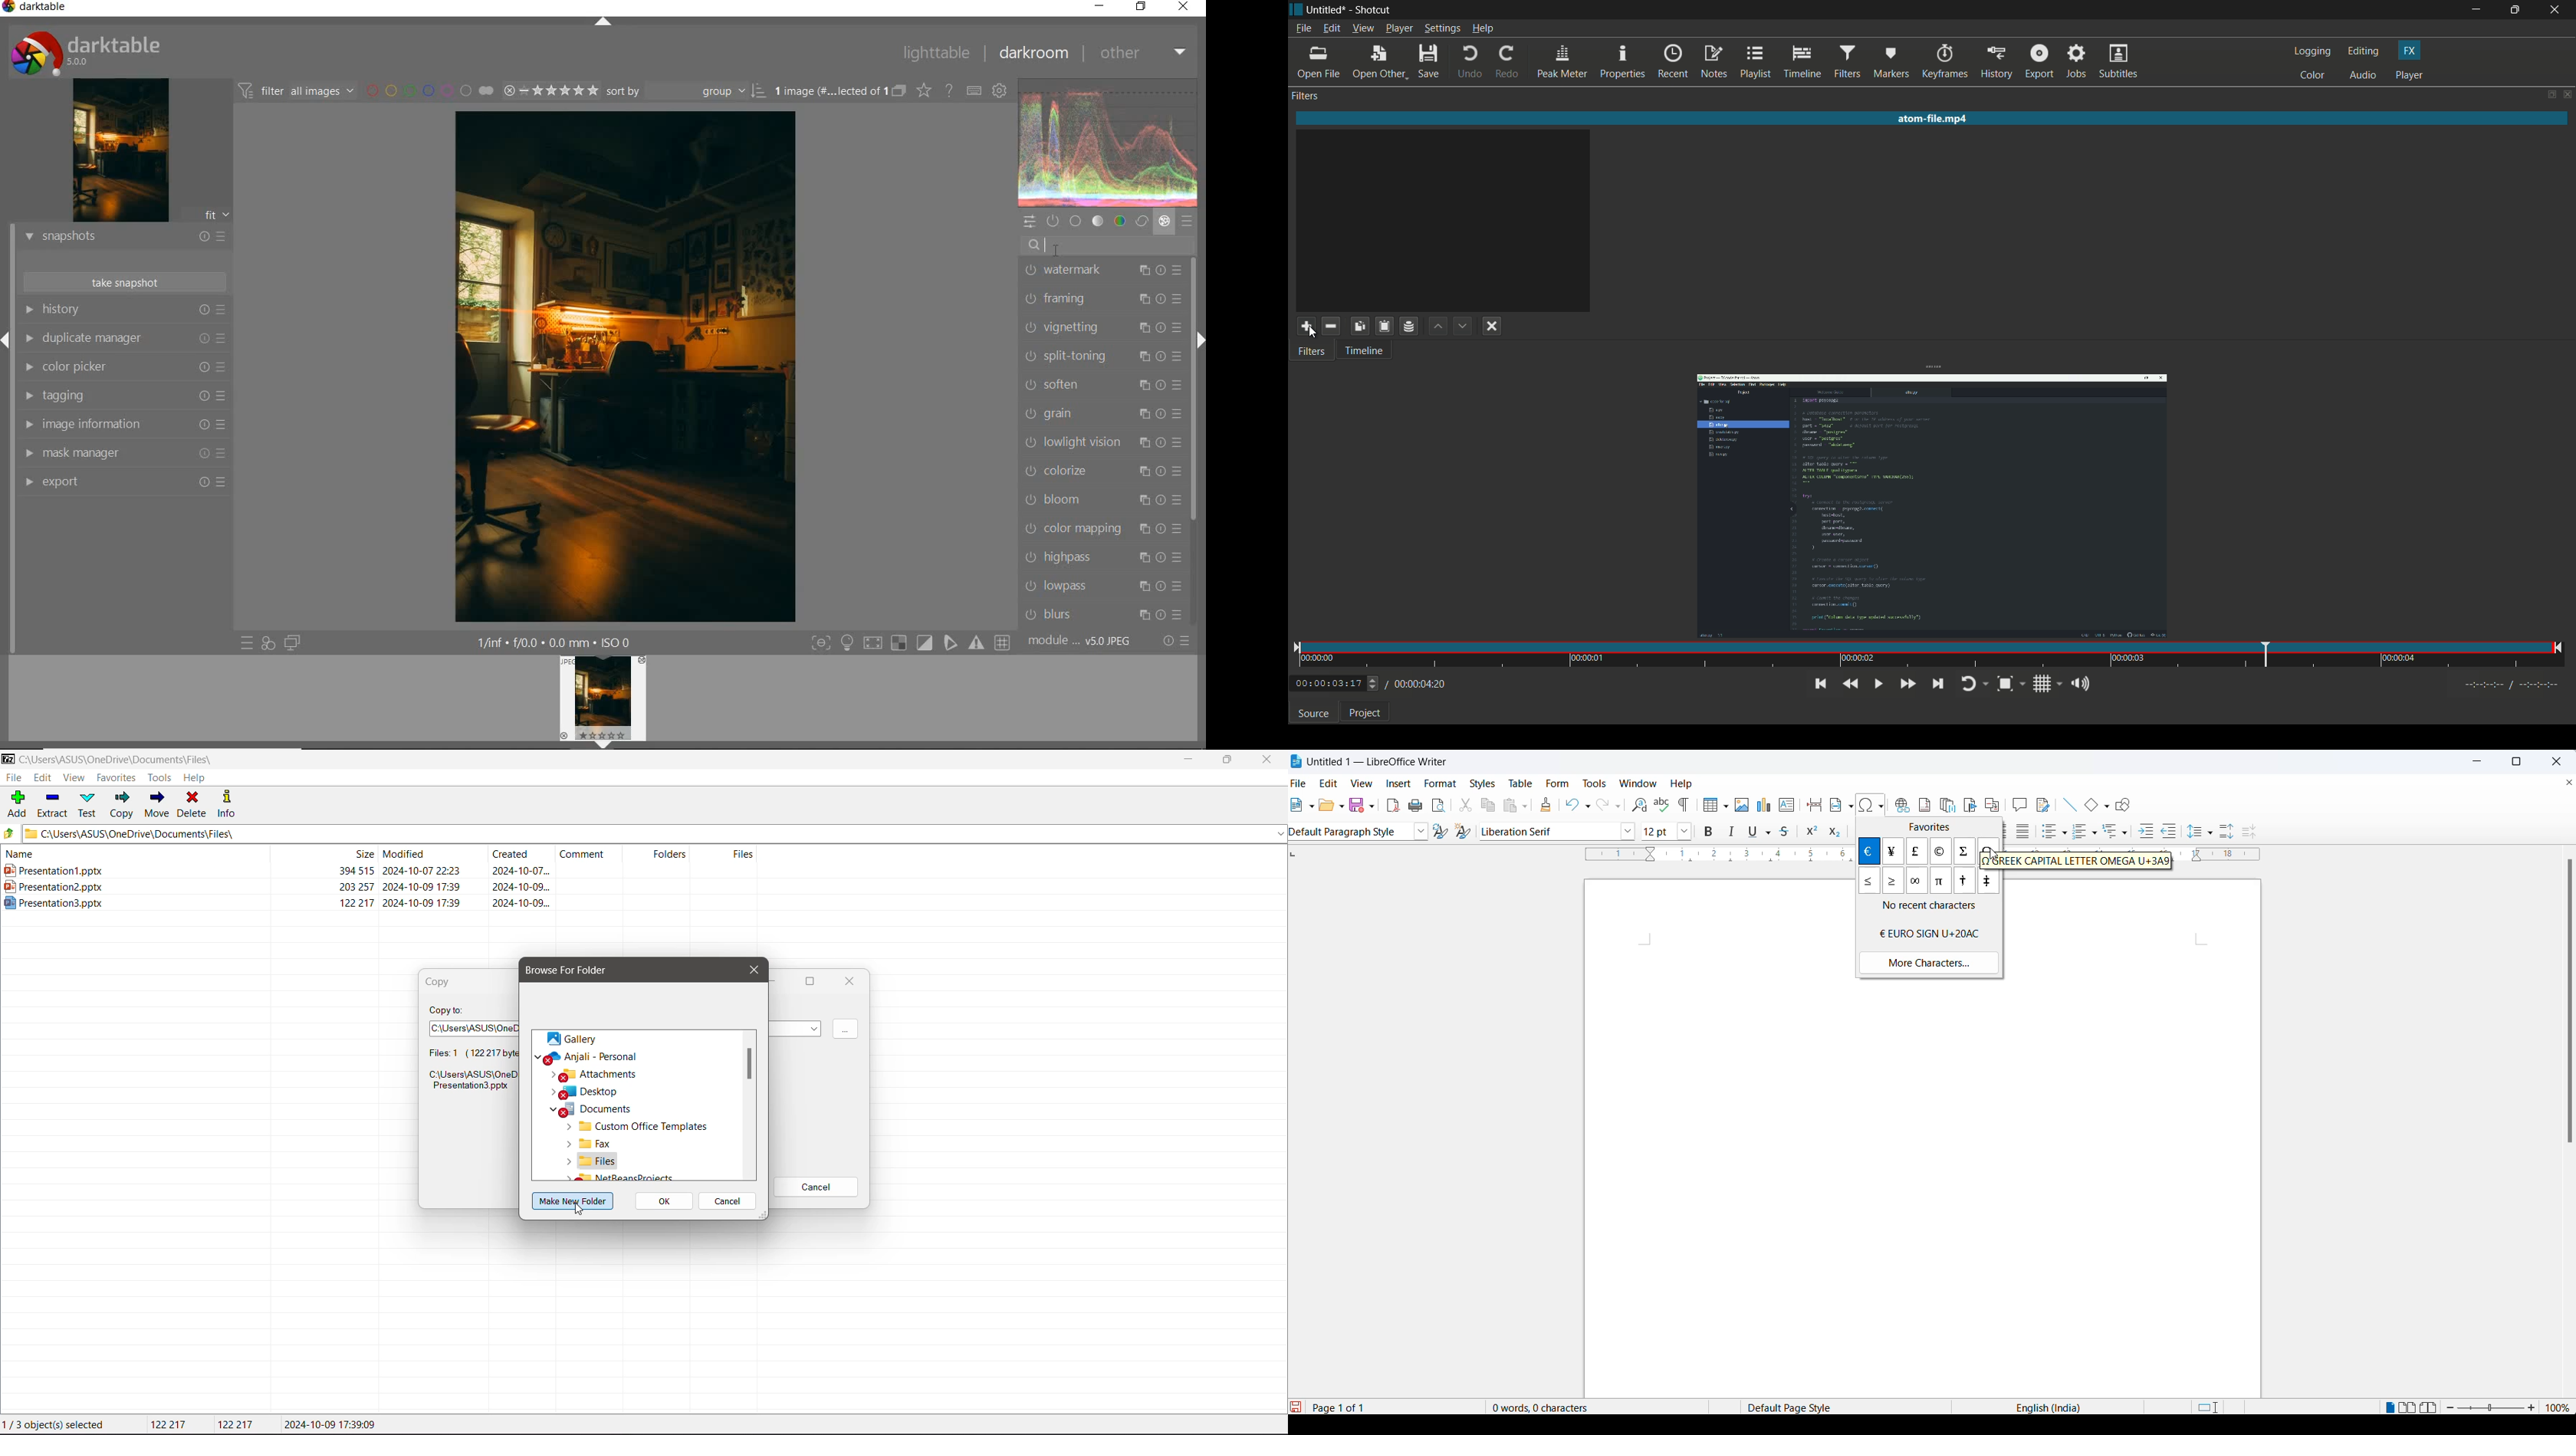 This screenshot has width=2576, height=1456. Describe the element at coordinates (1640, 804) in the screenshot. I see `find and replace` at that location.